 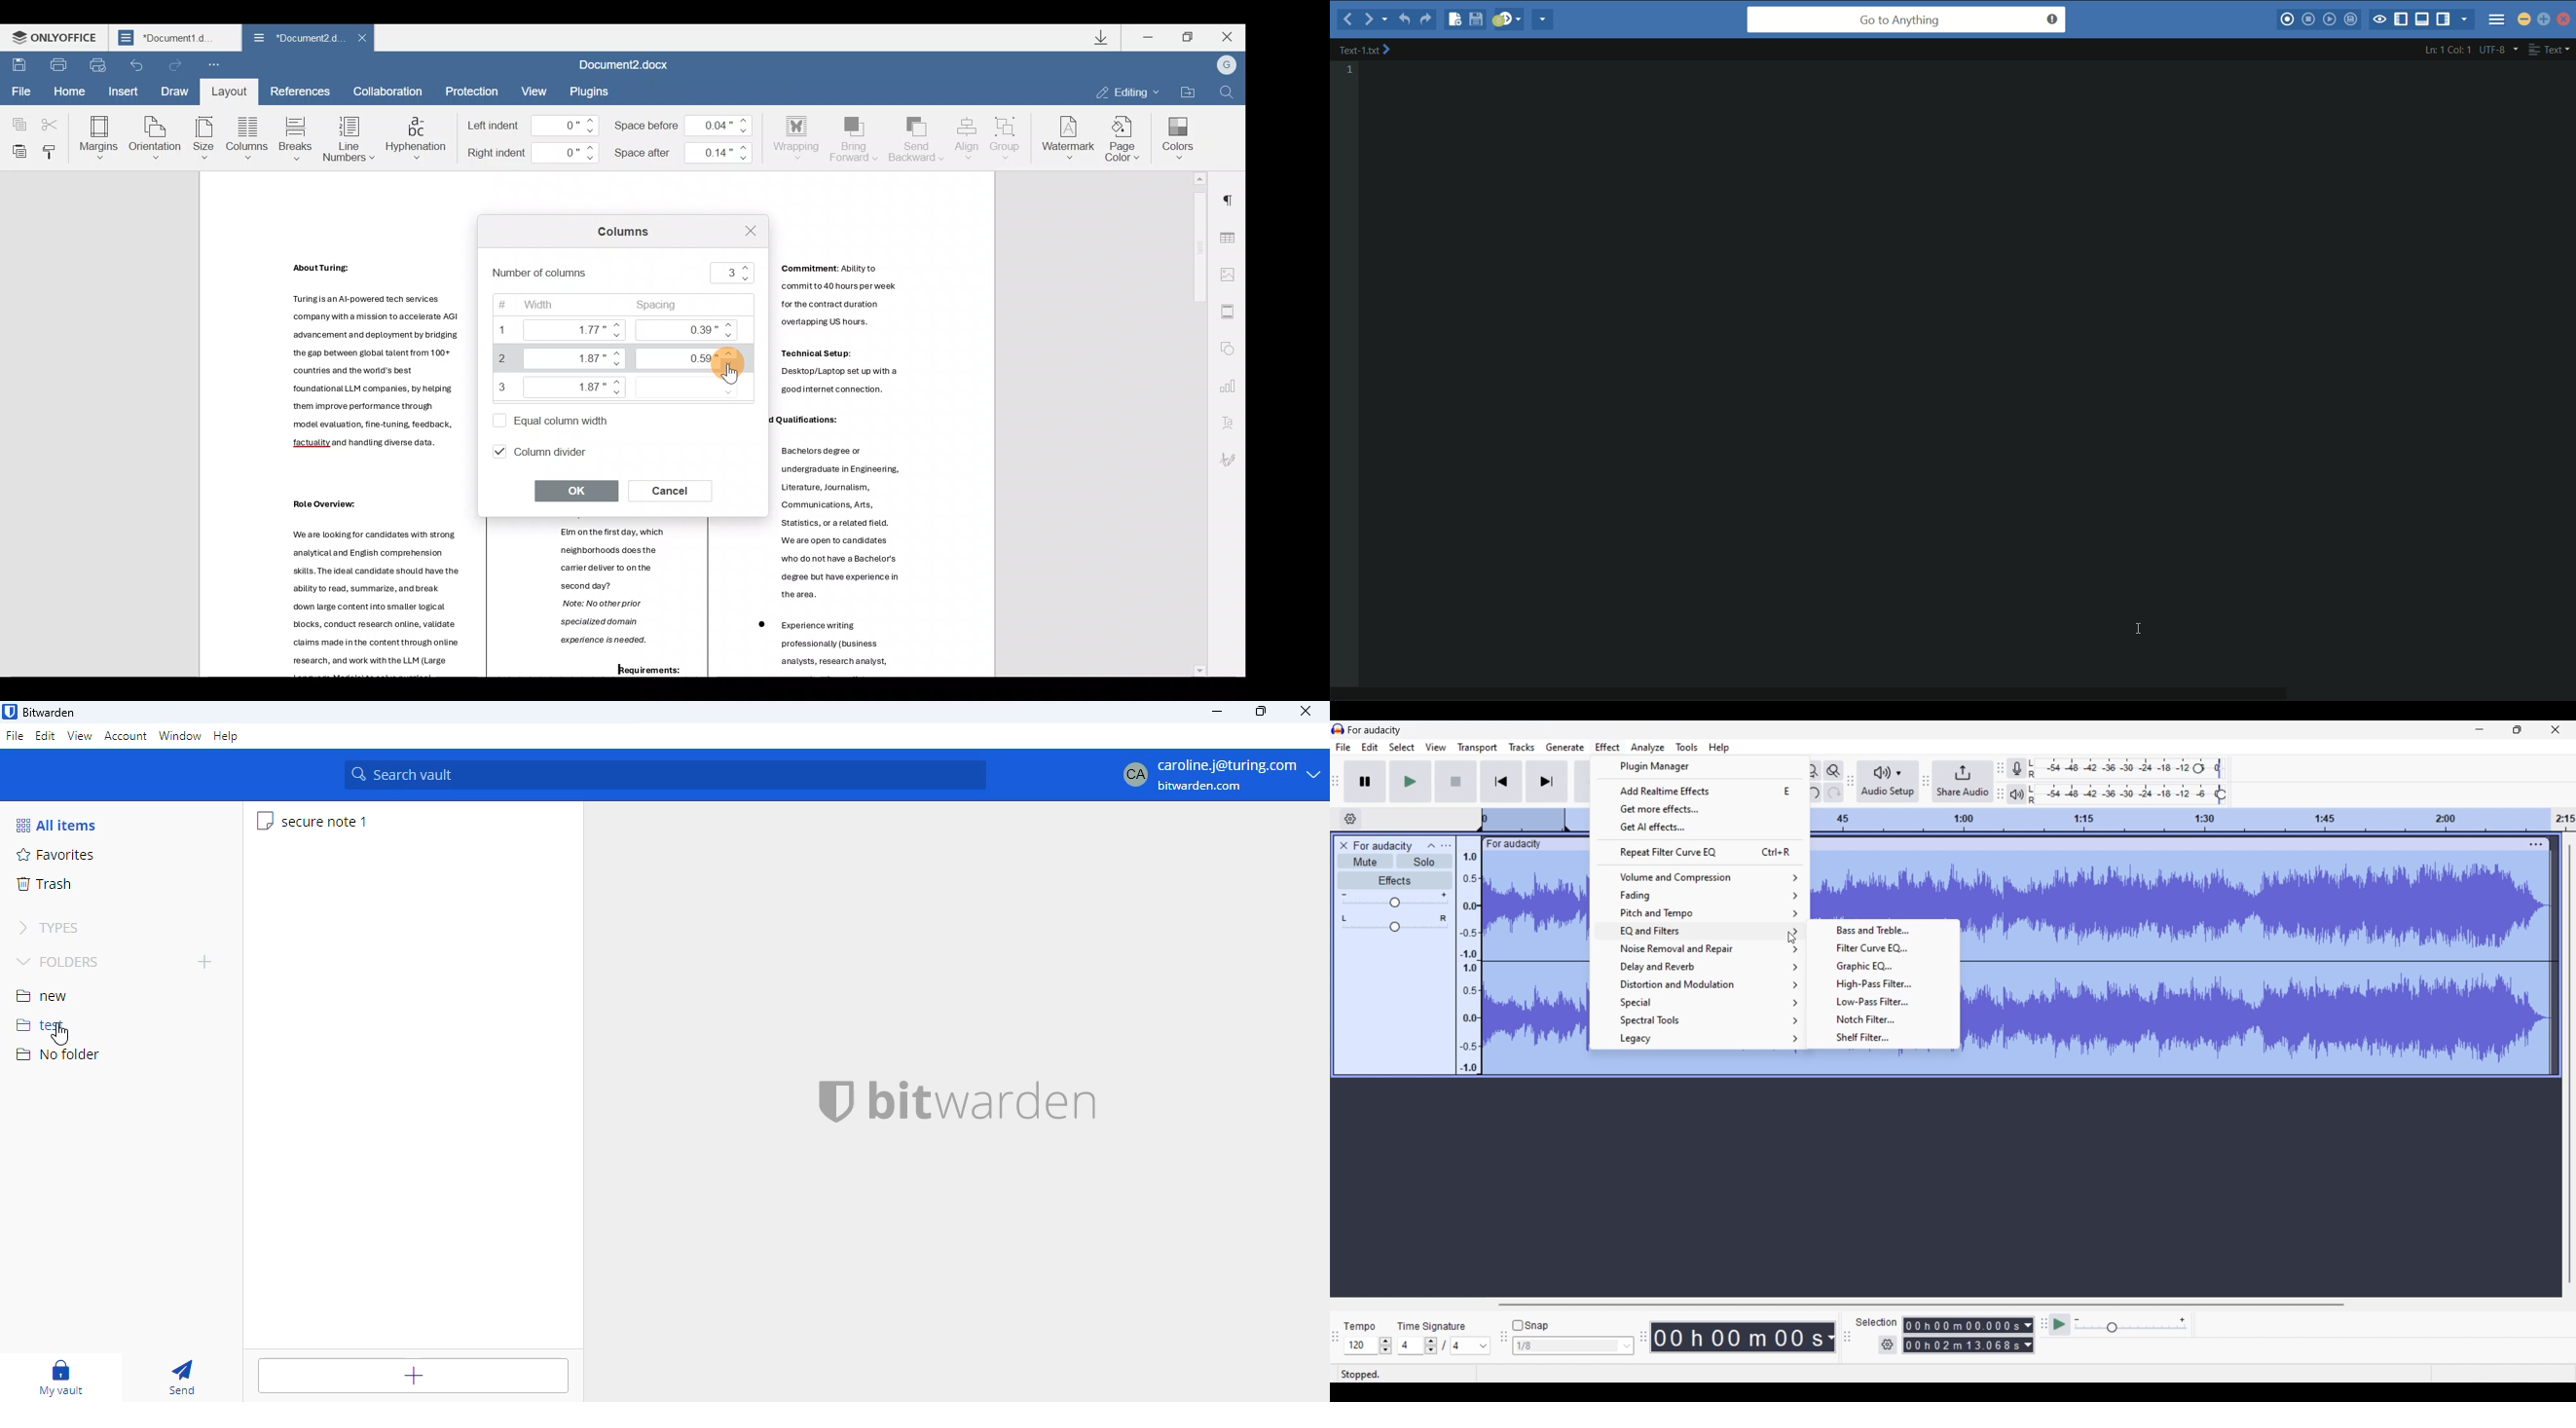 I want to click on Customize quick access toolbar, so click(x=214, y=66).